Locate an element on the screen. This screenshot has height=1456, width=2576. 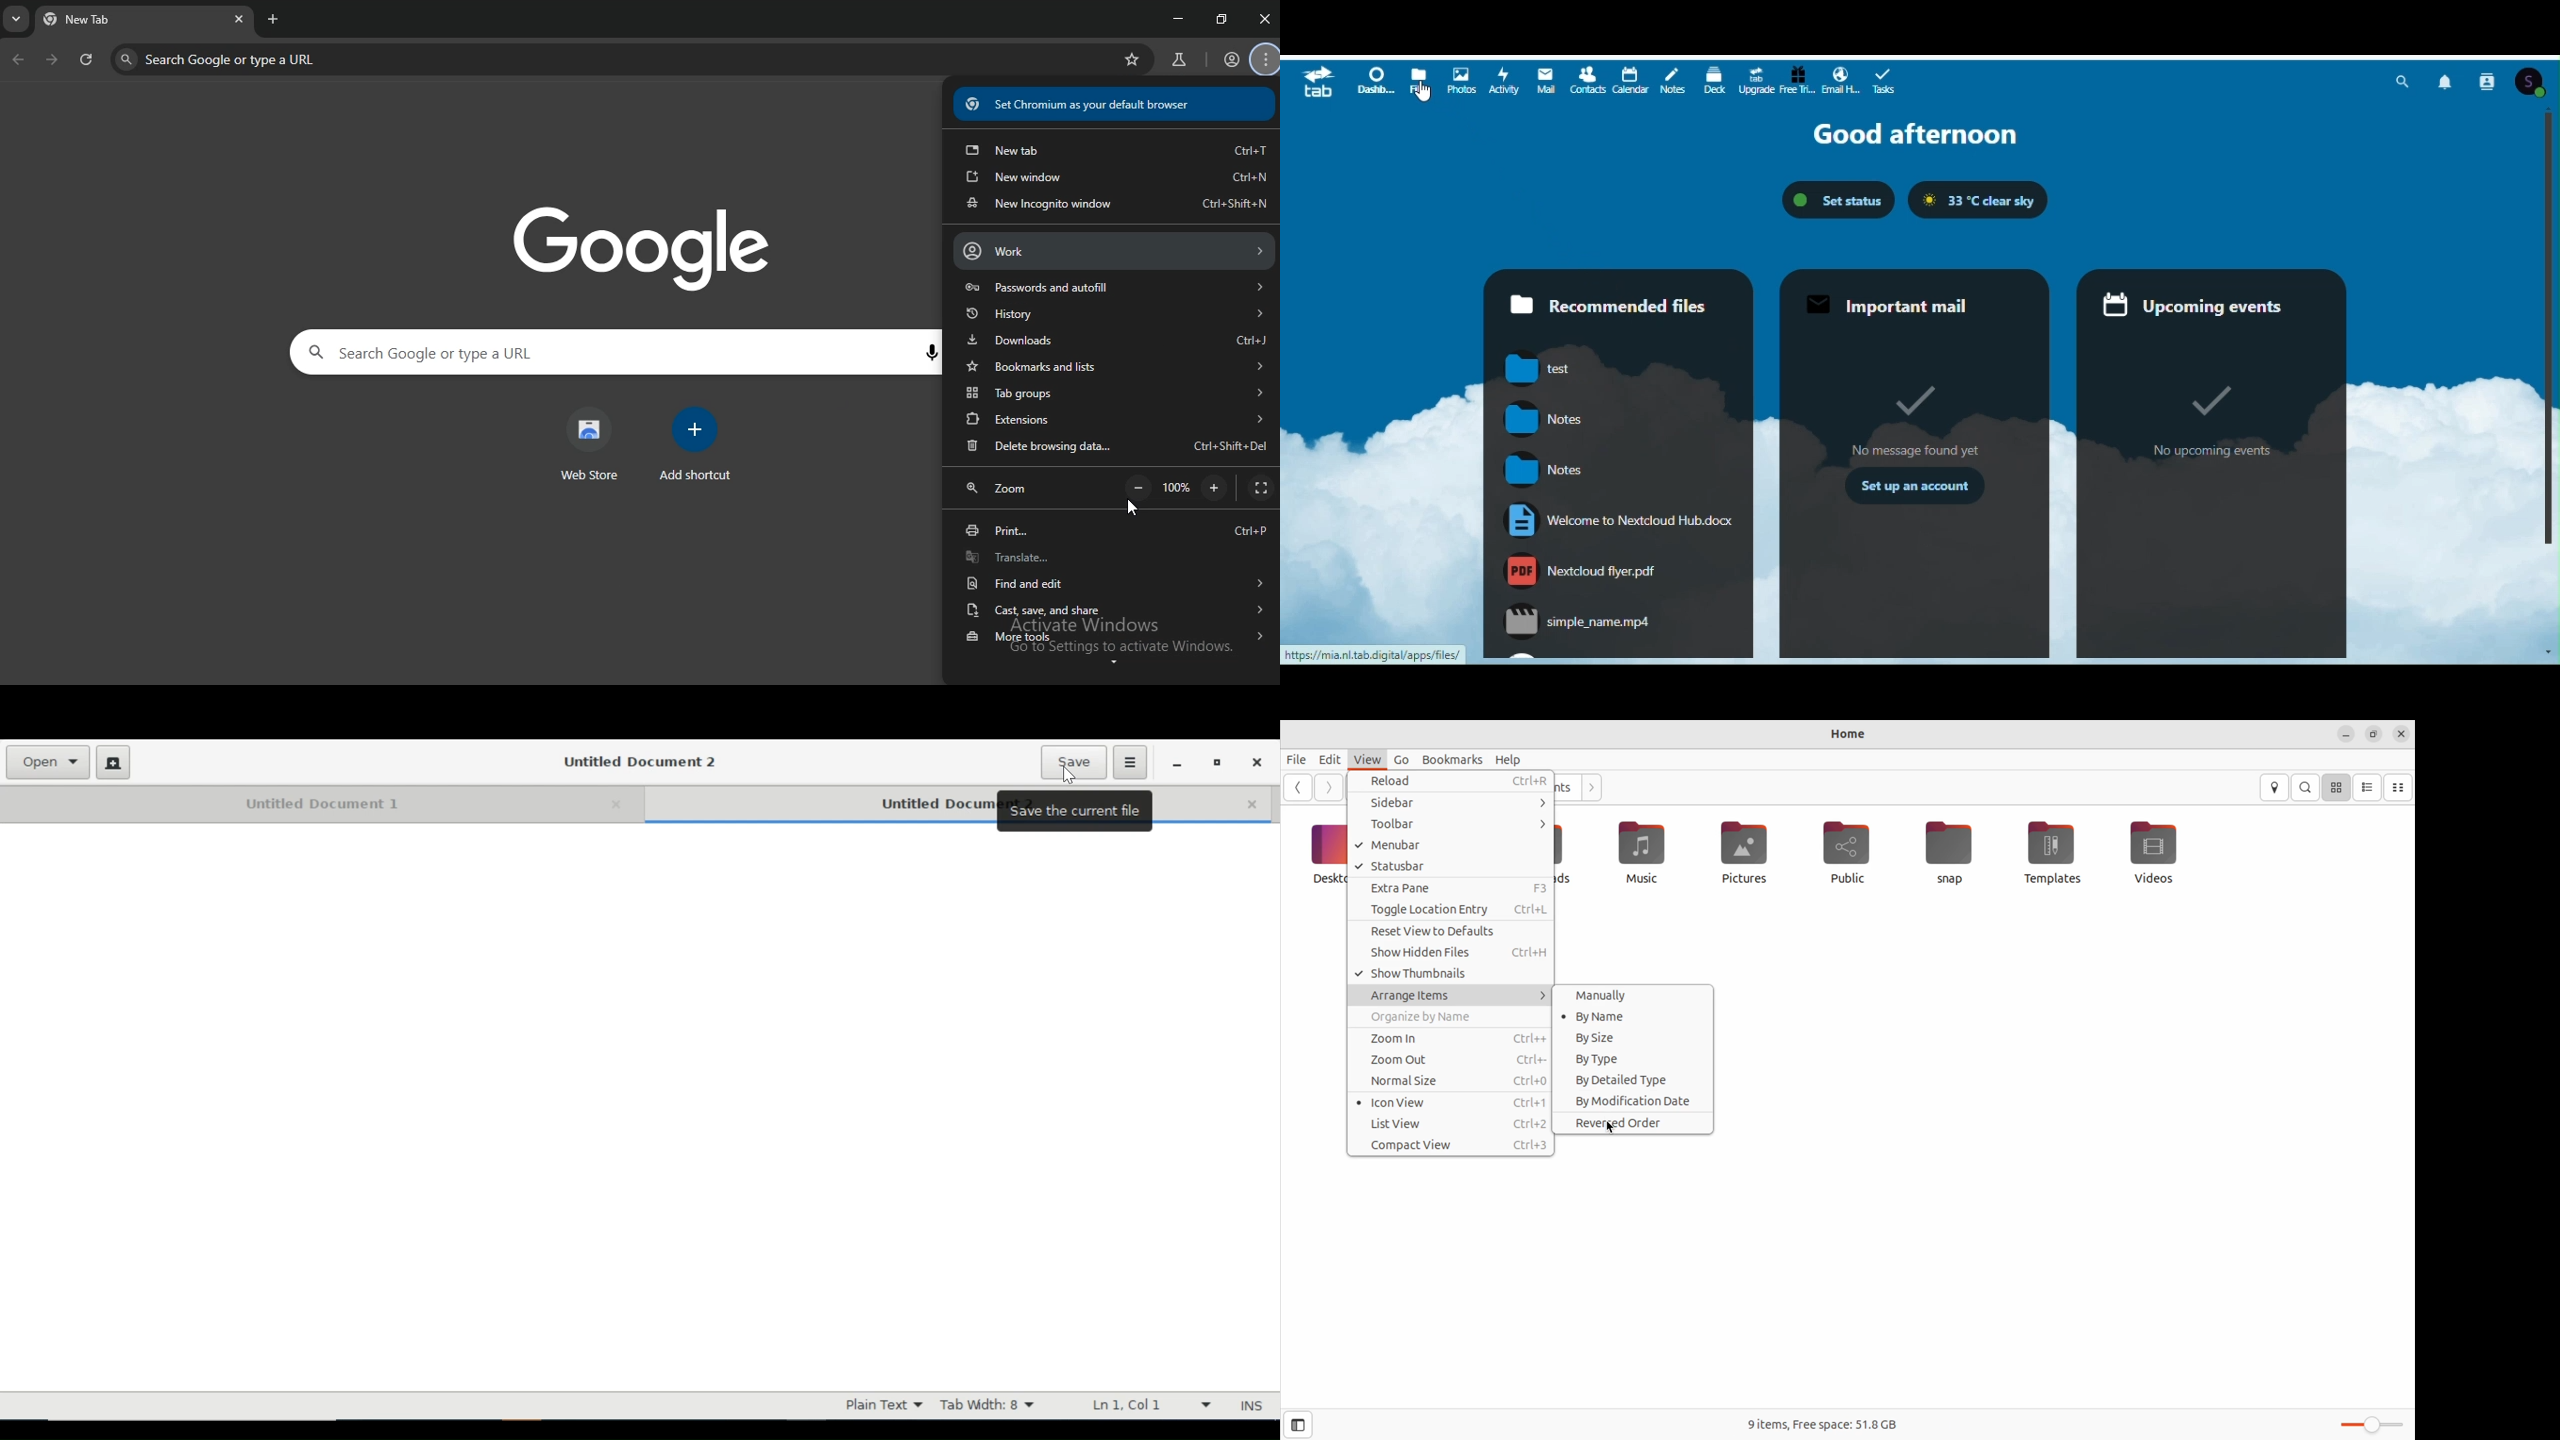
find and edit is located at coordinates (1117, 583).